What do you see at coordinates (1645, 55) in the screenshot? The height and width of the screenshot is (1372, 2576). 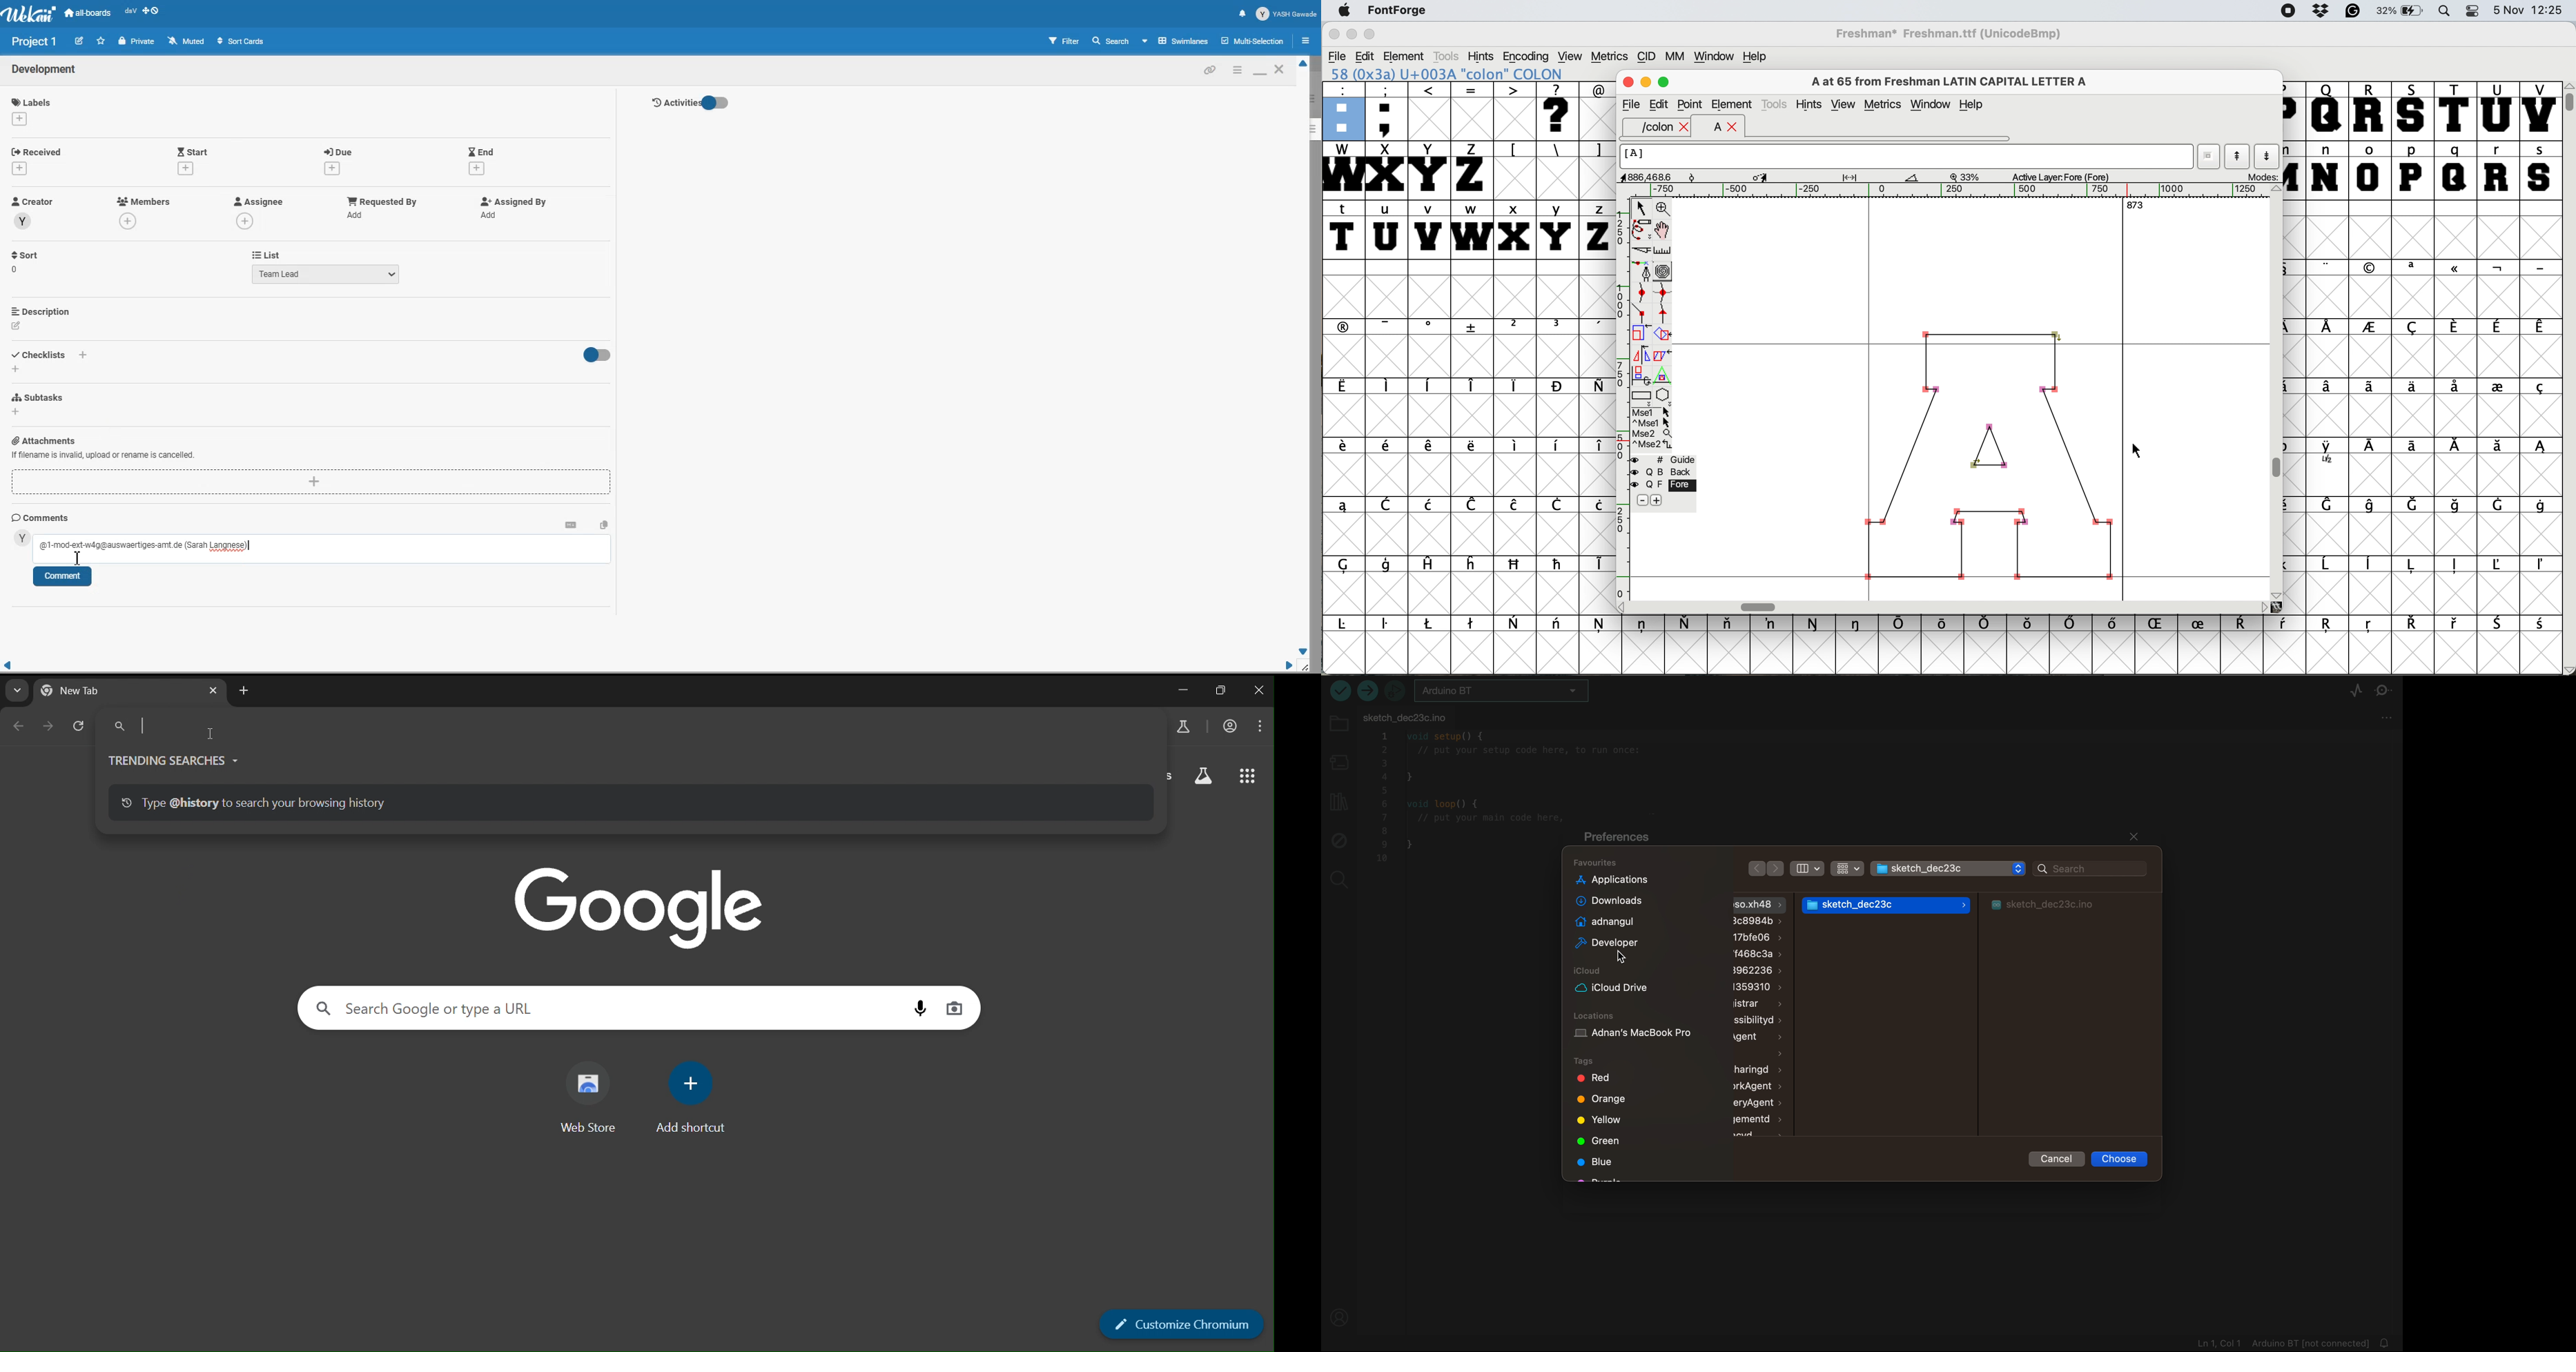 I see `cid` at bounding box center [1645, 55].